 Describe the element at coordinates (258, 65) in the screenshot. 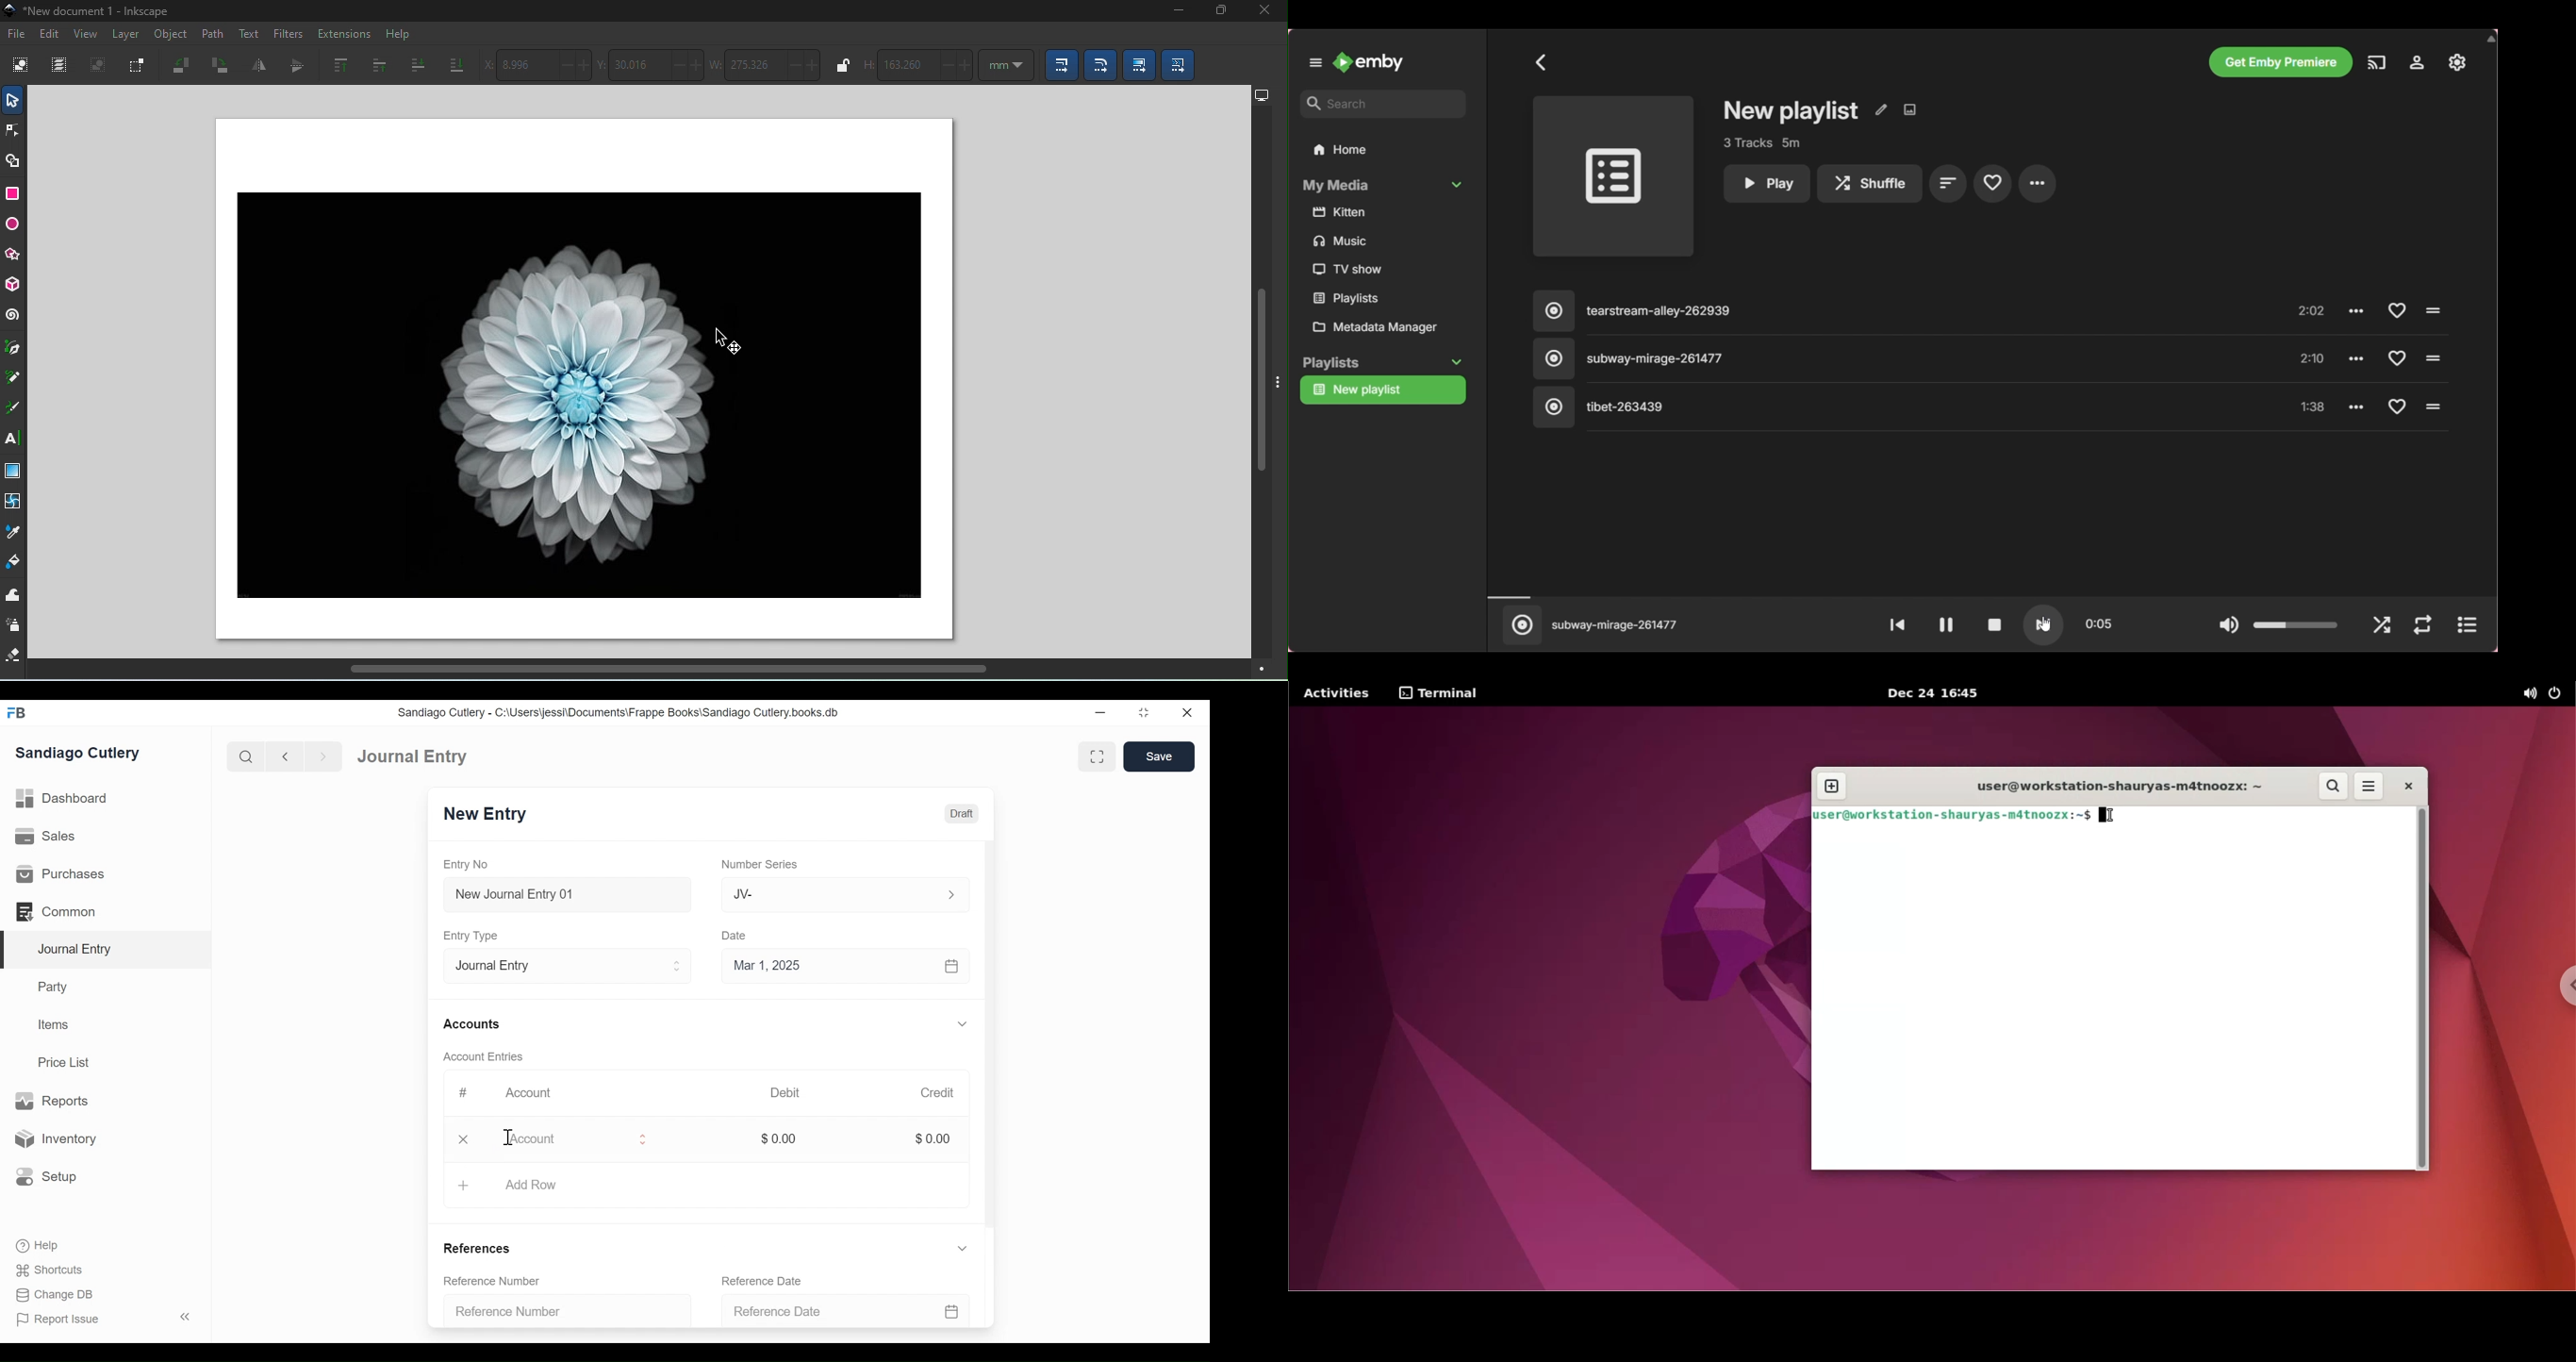

I see `Object flip horizontally` at that location.